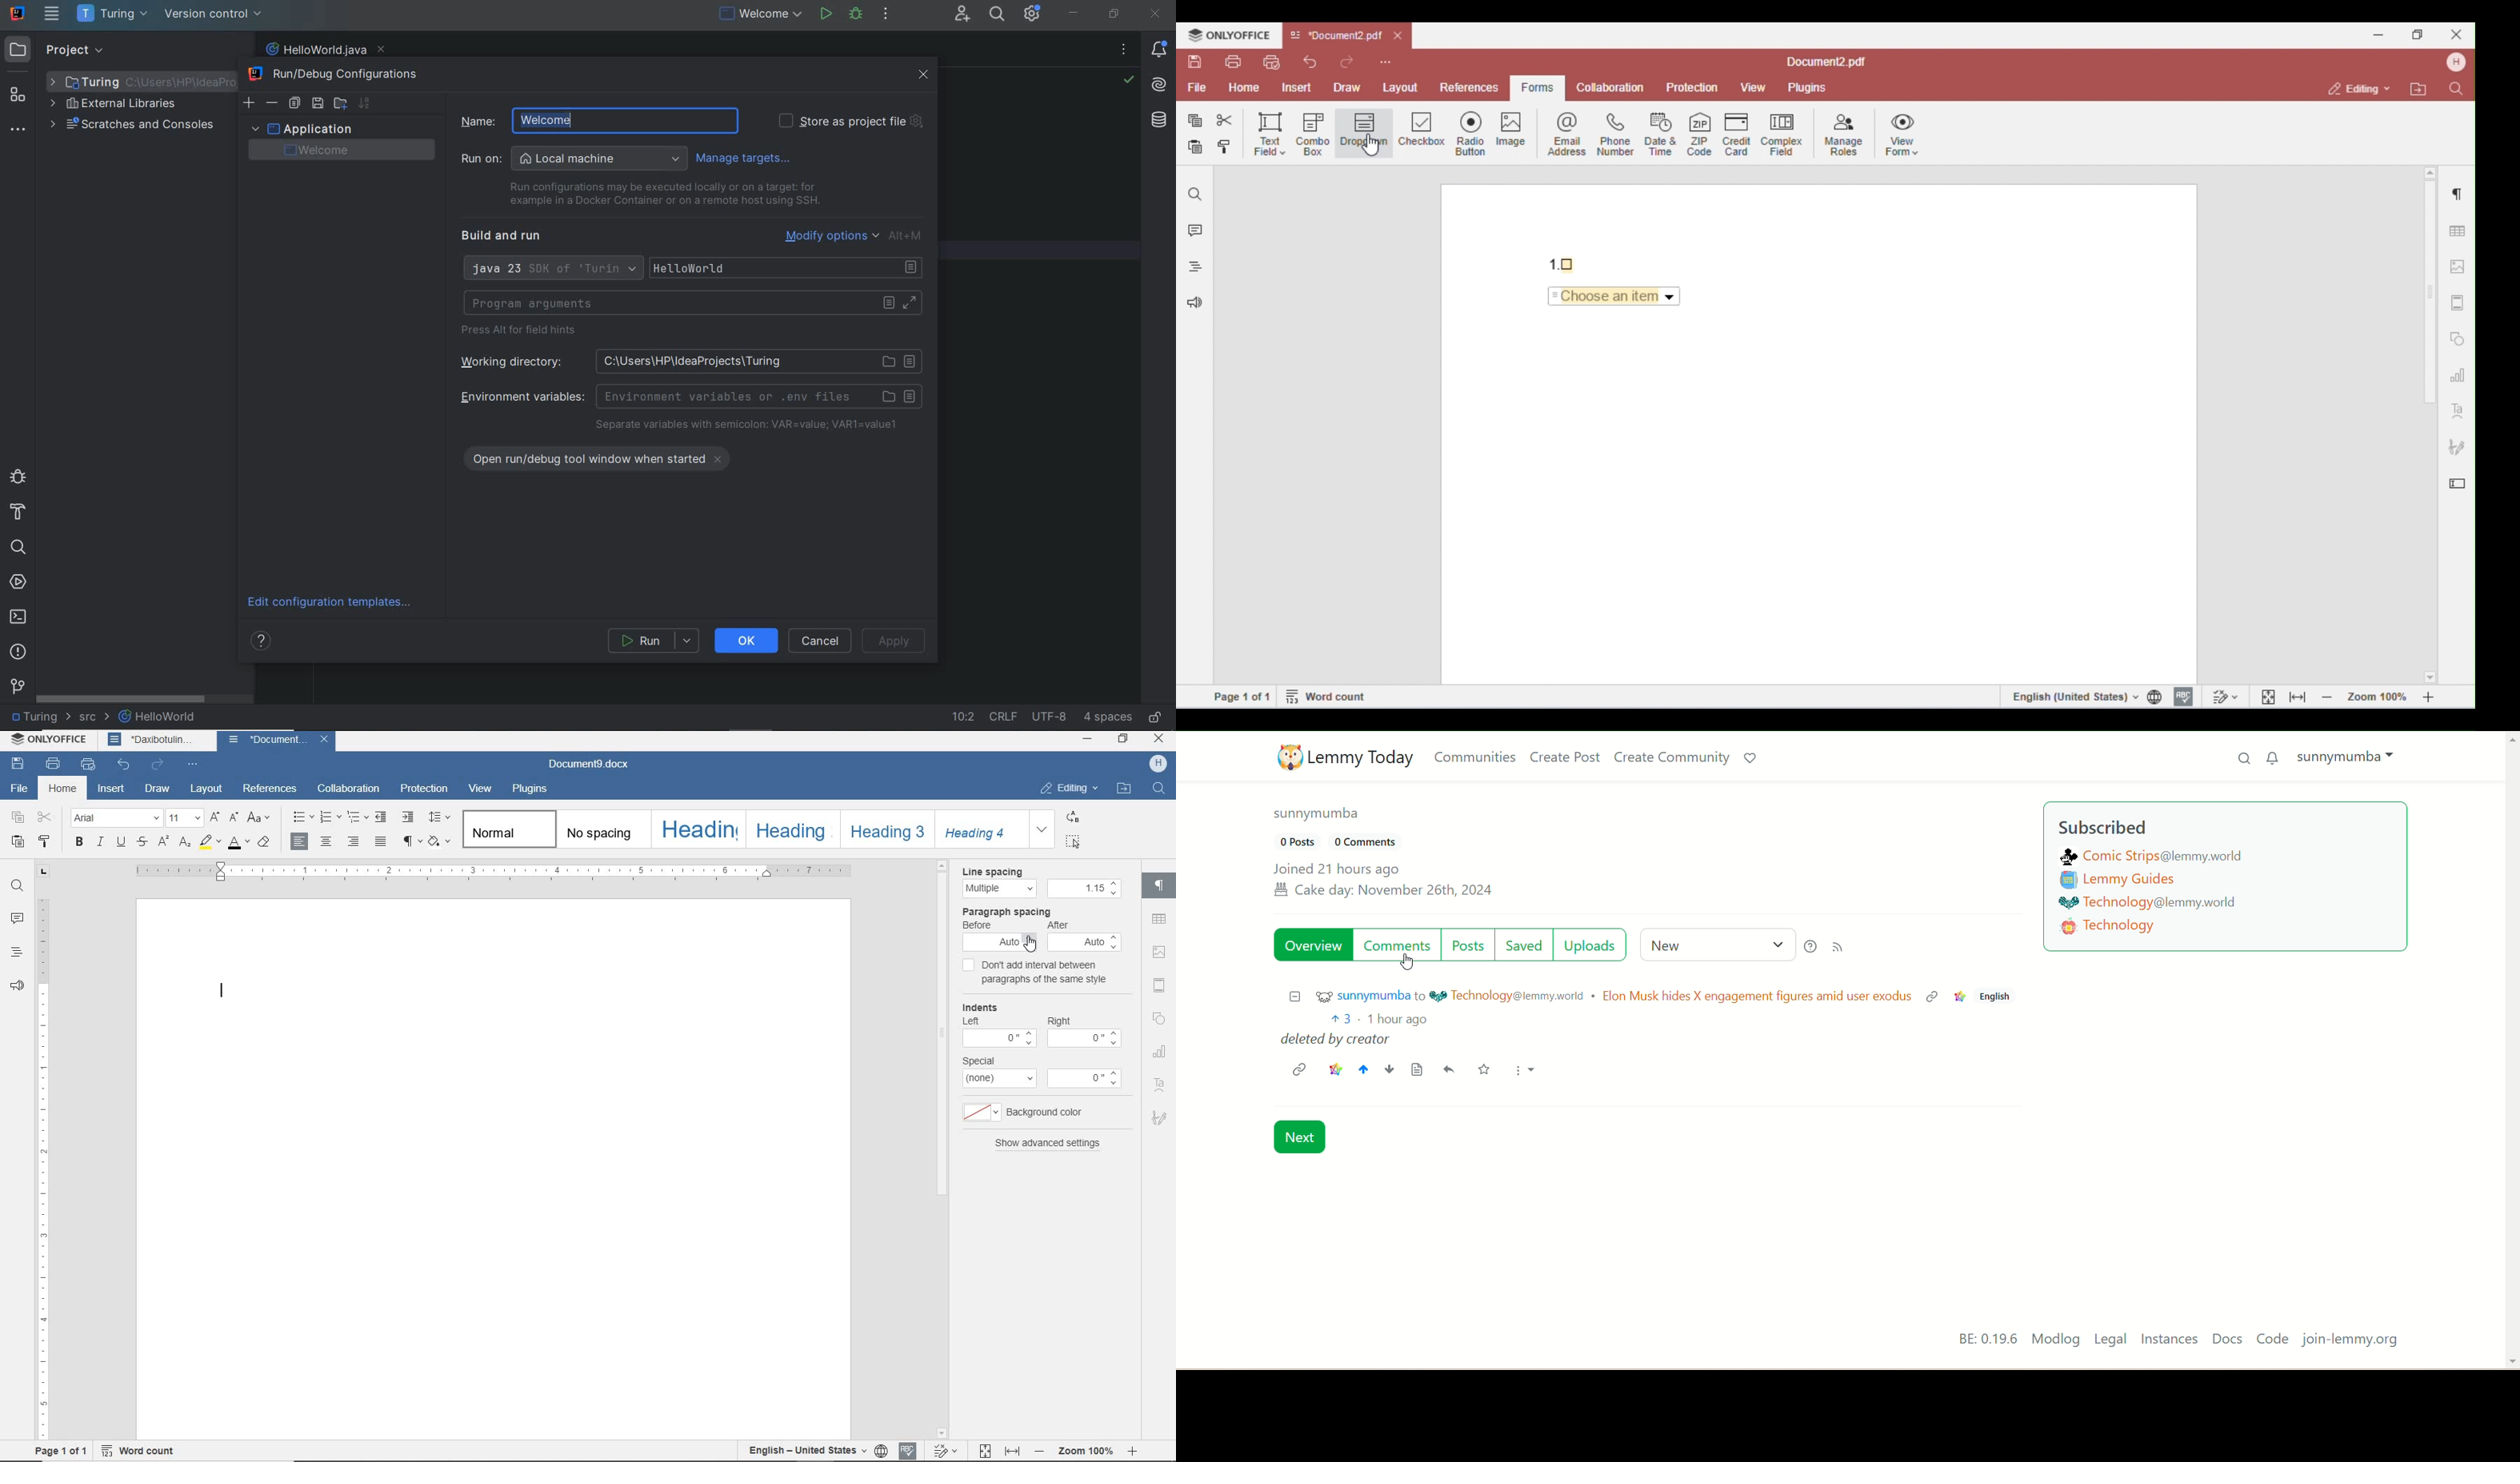 The height and width of the screenshot is (1484, 2520). Describe the element at coordinates (1931, 999) in the screenshot. I see `` at that location.